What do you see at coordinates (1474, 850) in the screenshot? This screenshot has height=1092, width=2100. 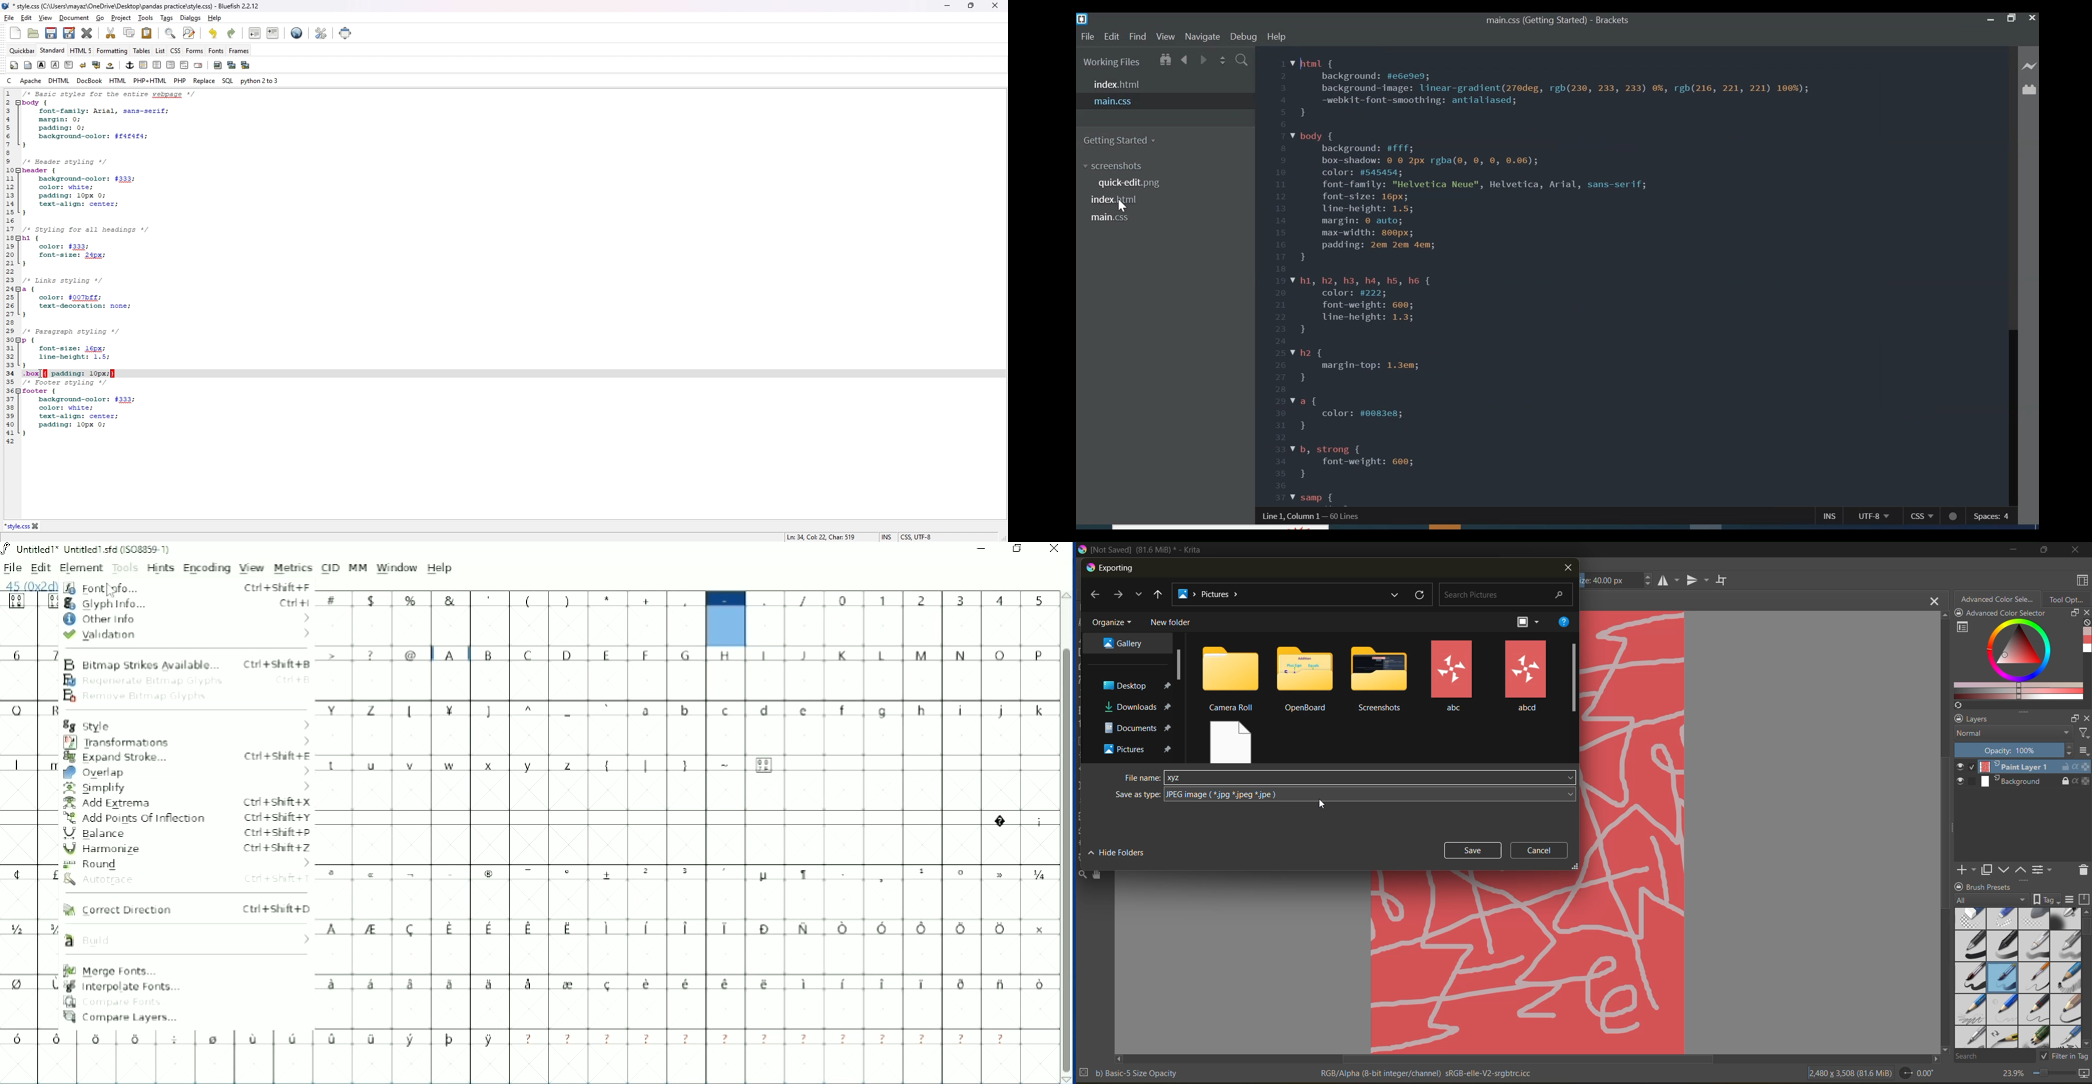 I see `save` at bounding box center [1474, 850].